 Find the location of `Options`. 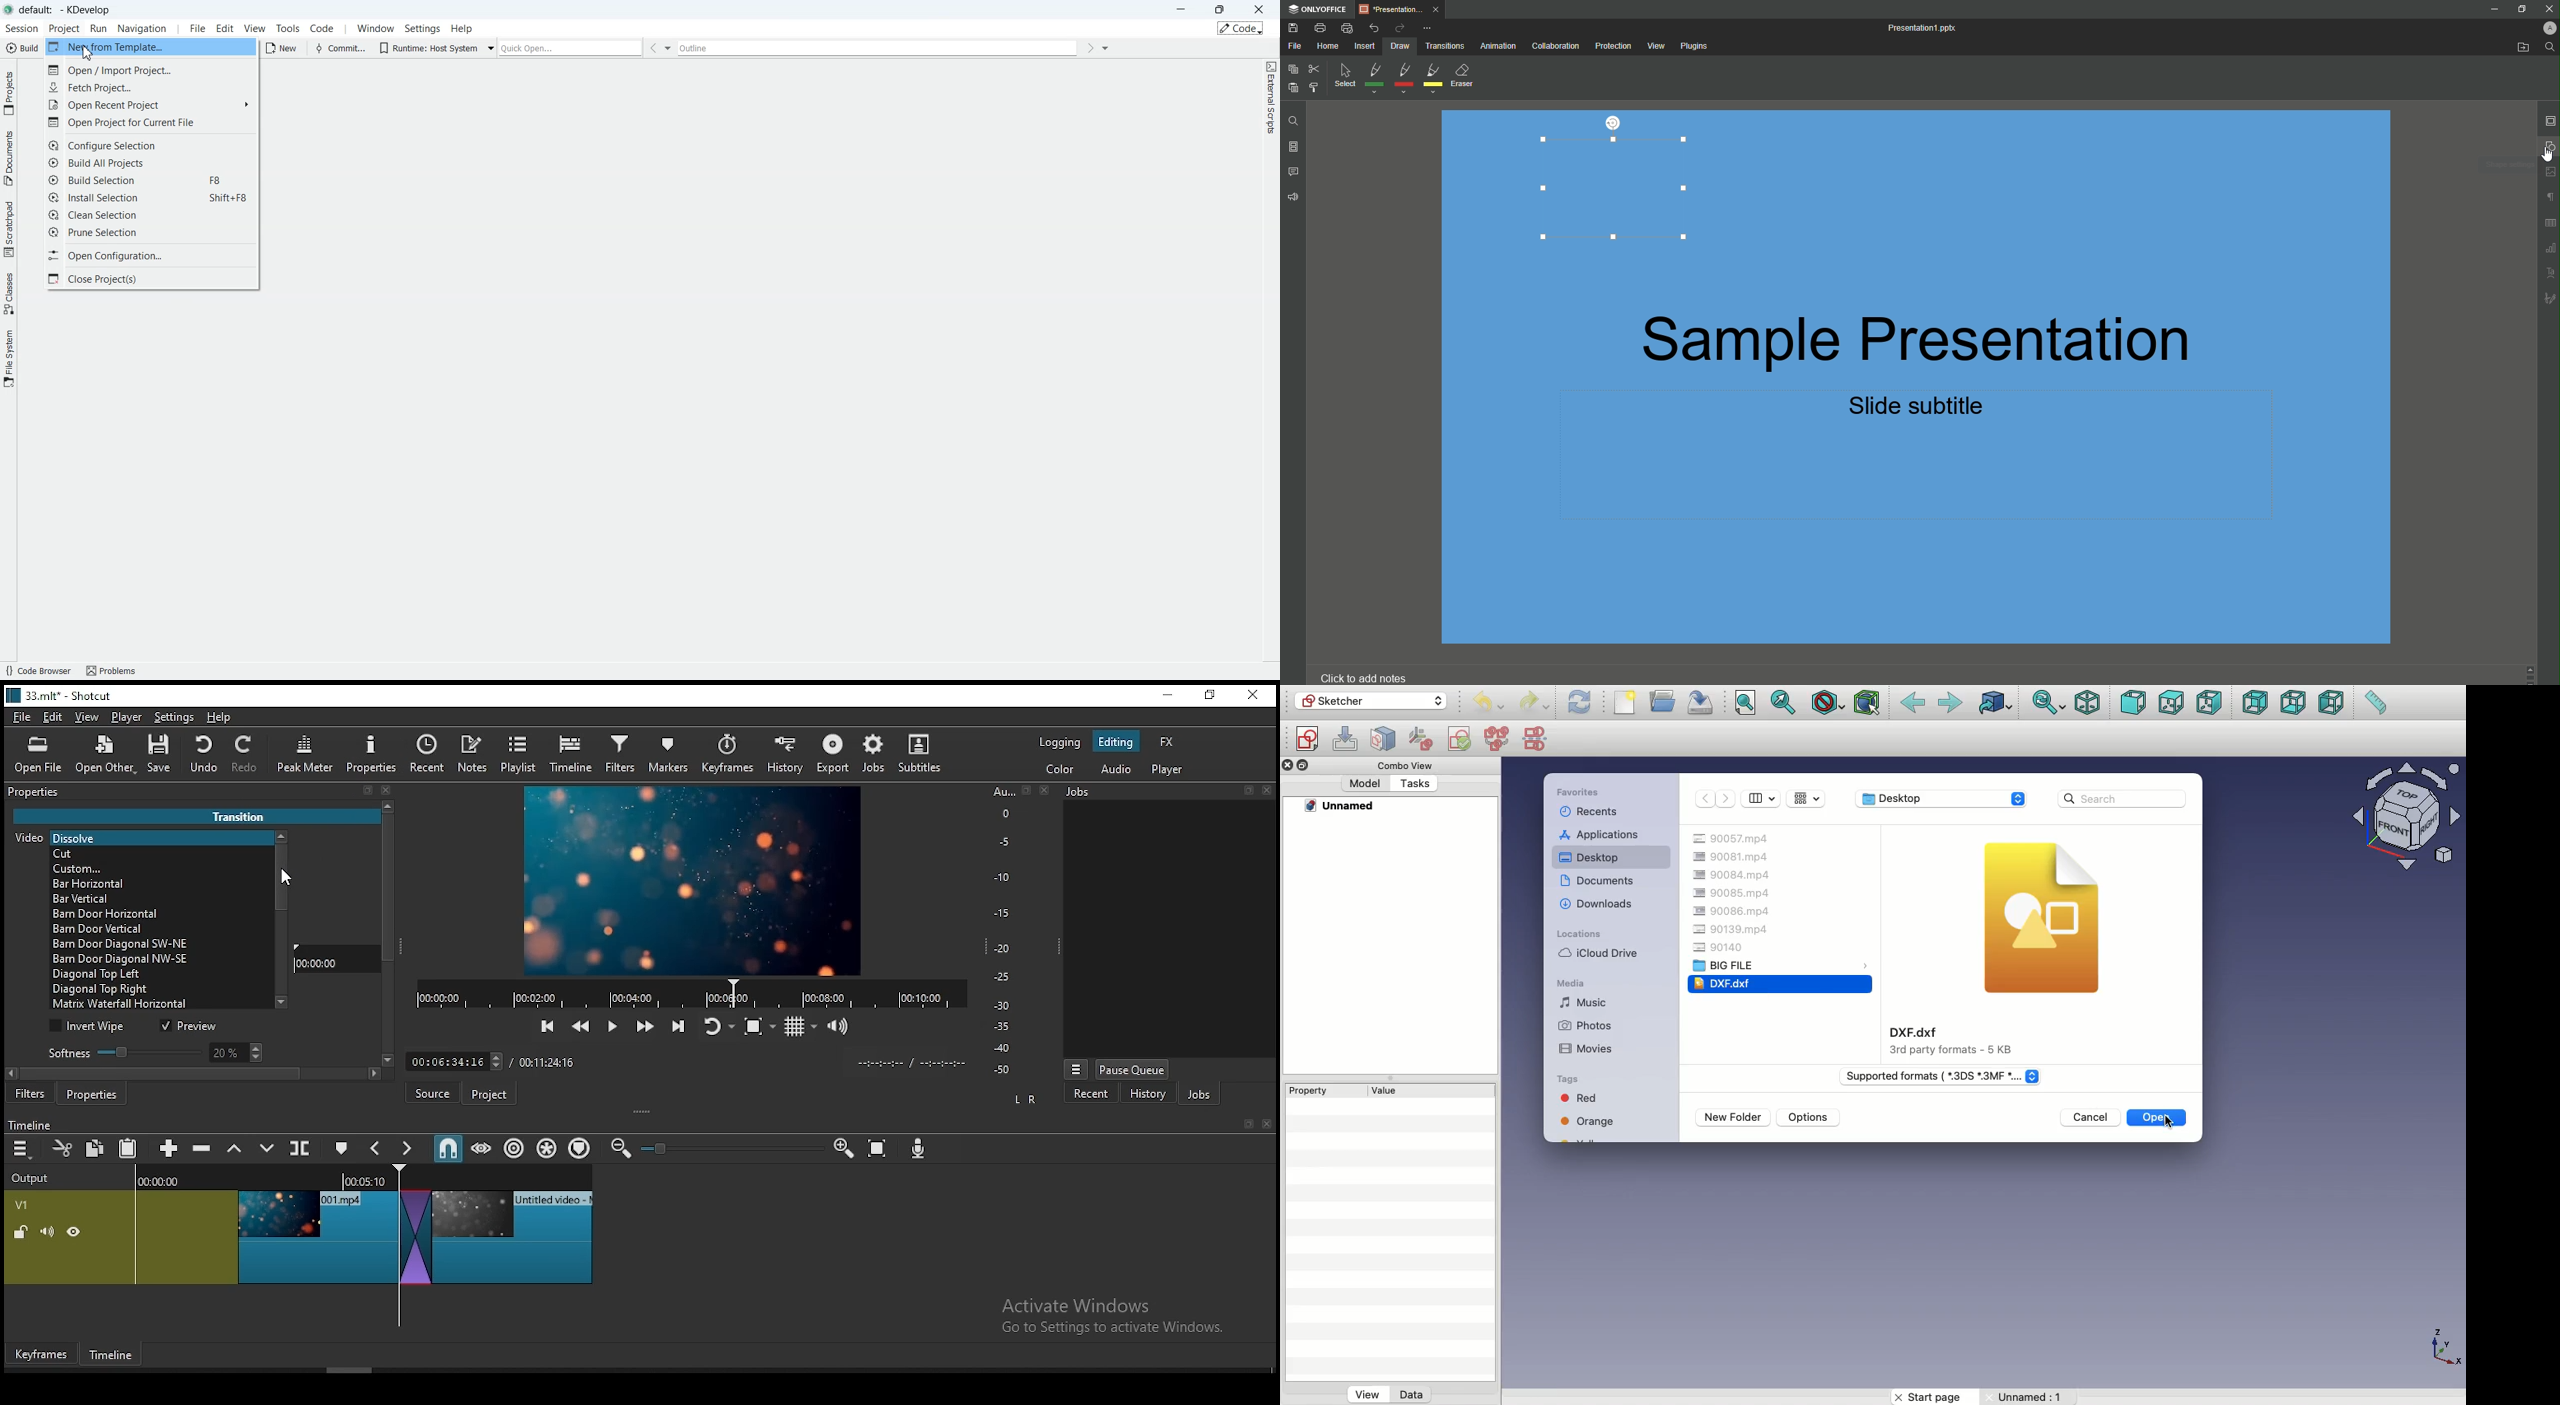

Options is located at coordinates (1810, 1117).